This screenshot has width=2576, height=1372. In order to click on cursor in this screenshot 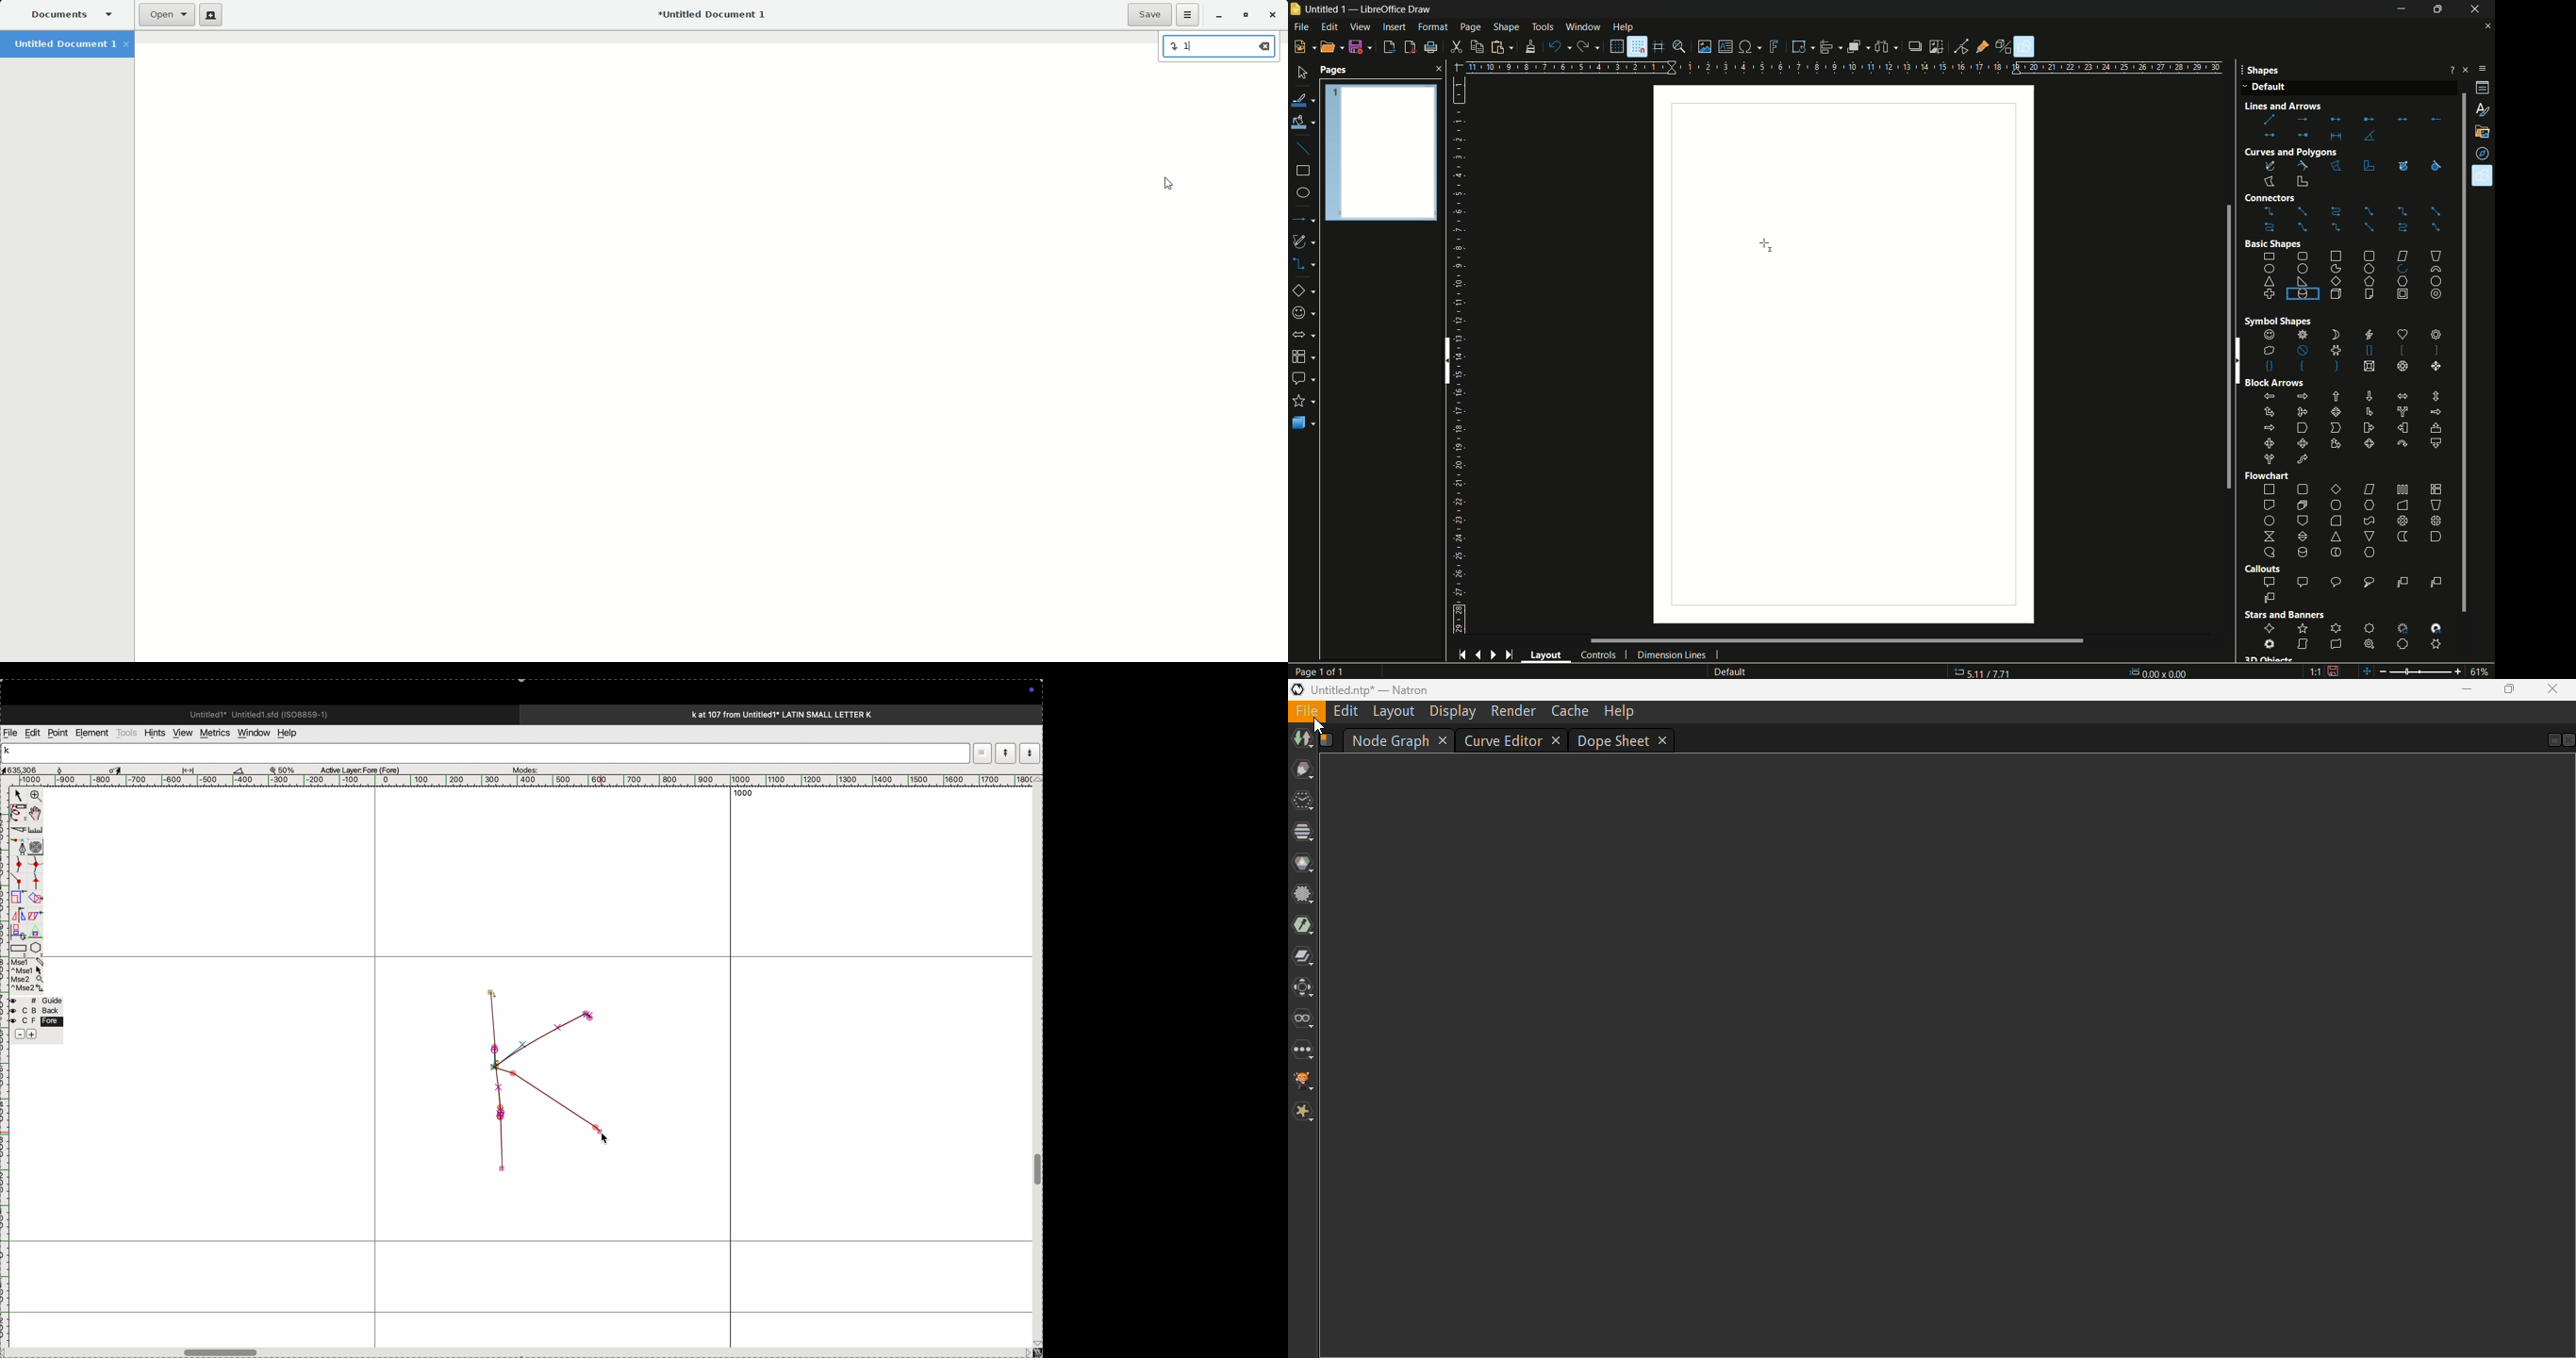, I will do `click(18, 797)`.